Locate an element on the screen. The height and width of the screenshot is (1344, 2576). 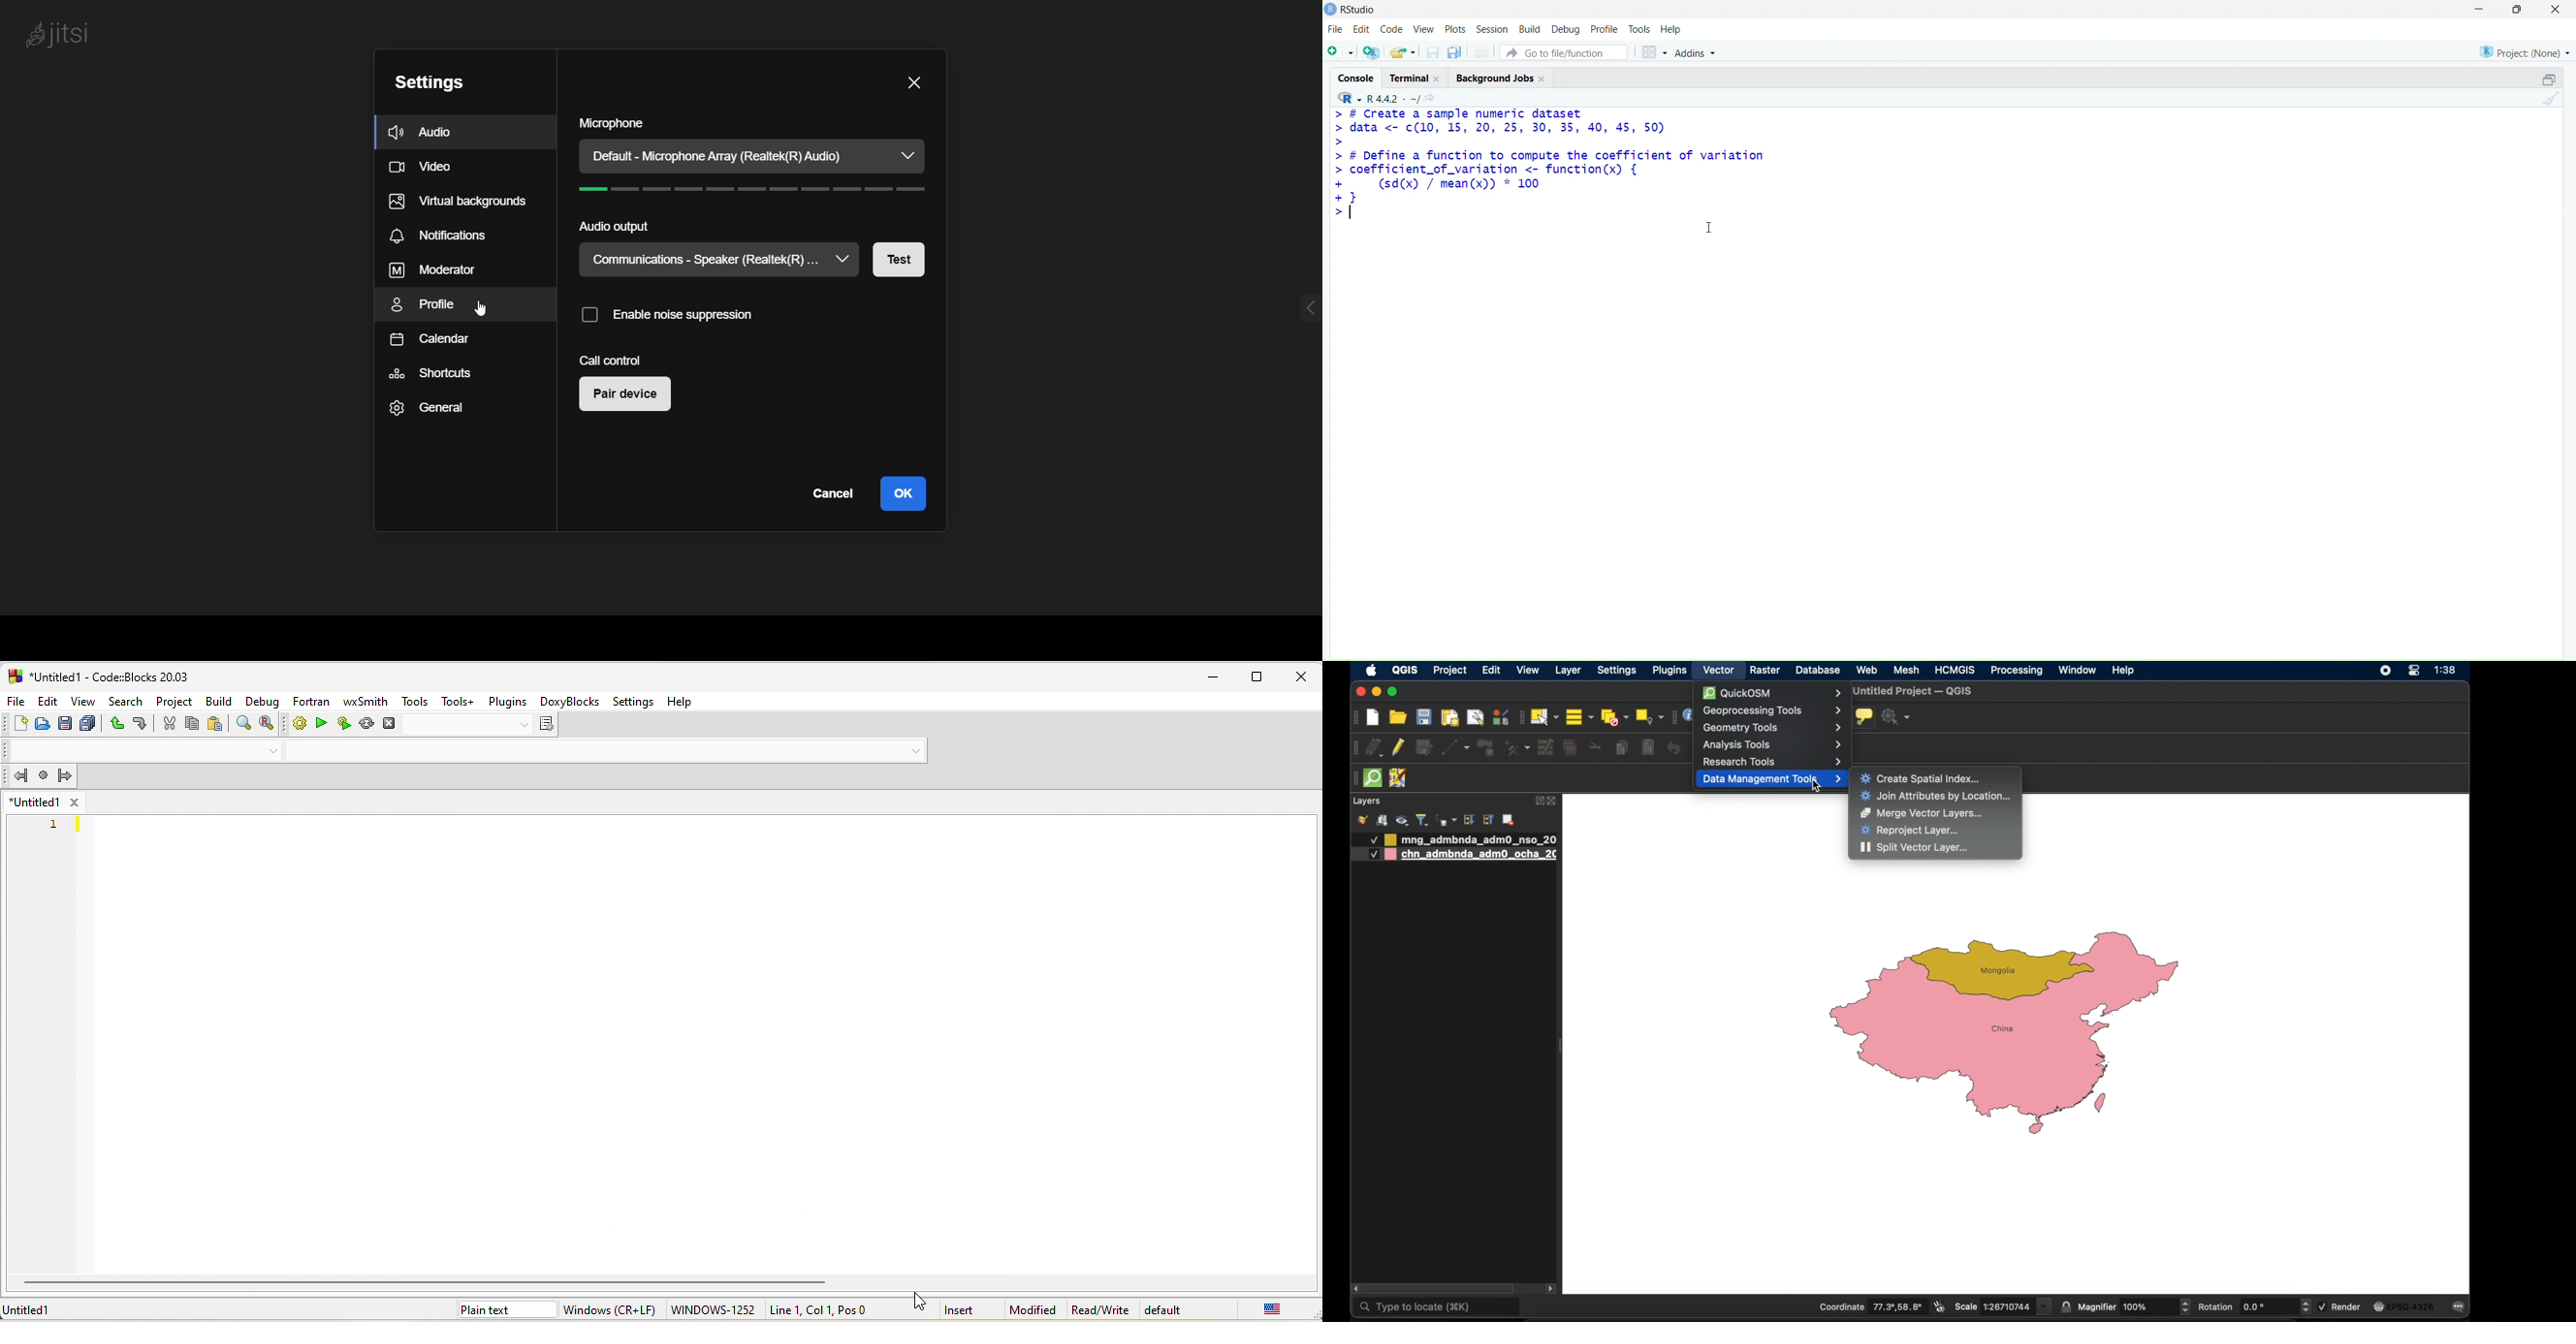
toggle editing is located at coordinates (1399, 749).